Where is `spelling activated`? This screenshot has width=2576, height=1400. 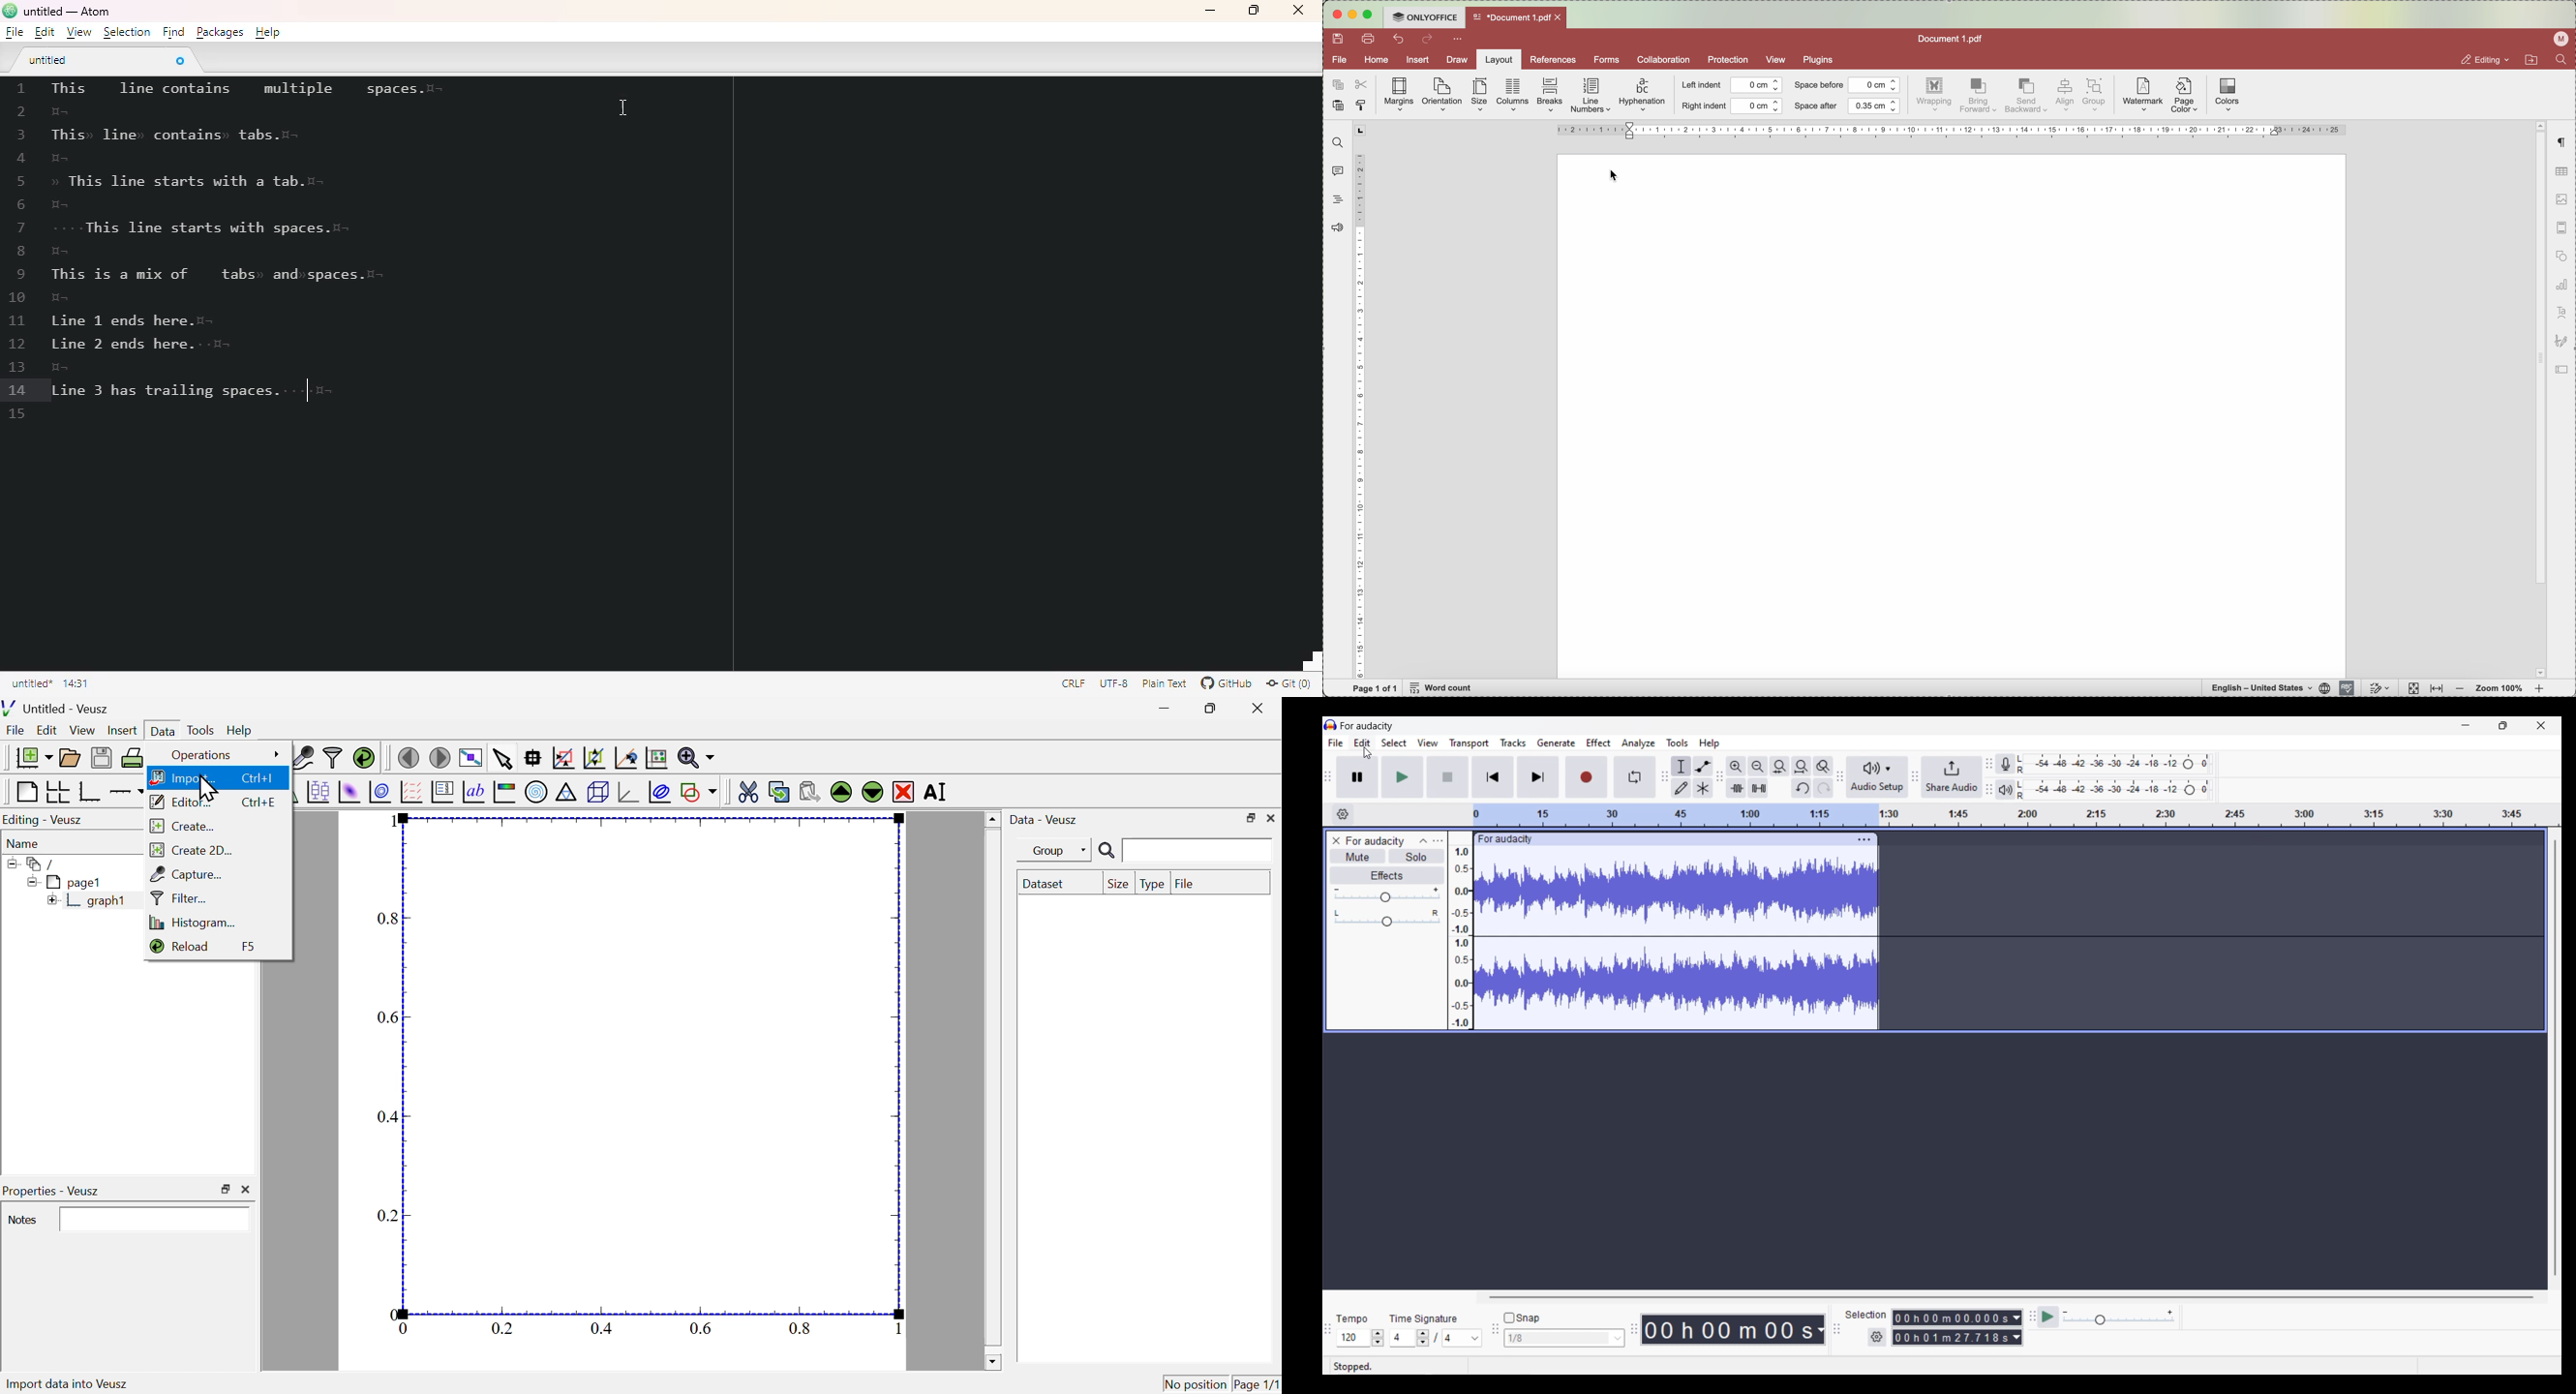 spelling activated is located at coordinates (2347, 688).